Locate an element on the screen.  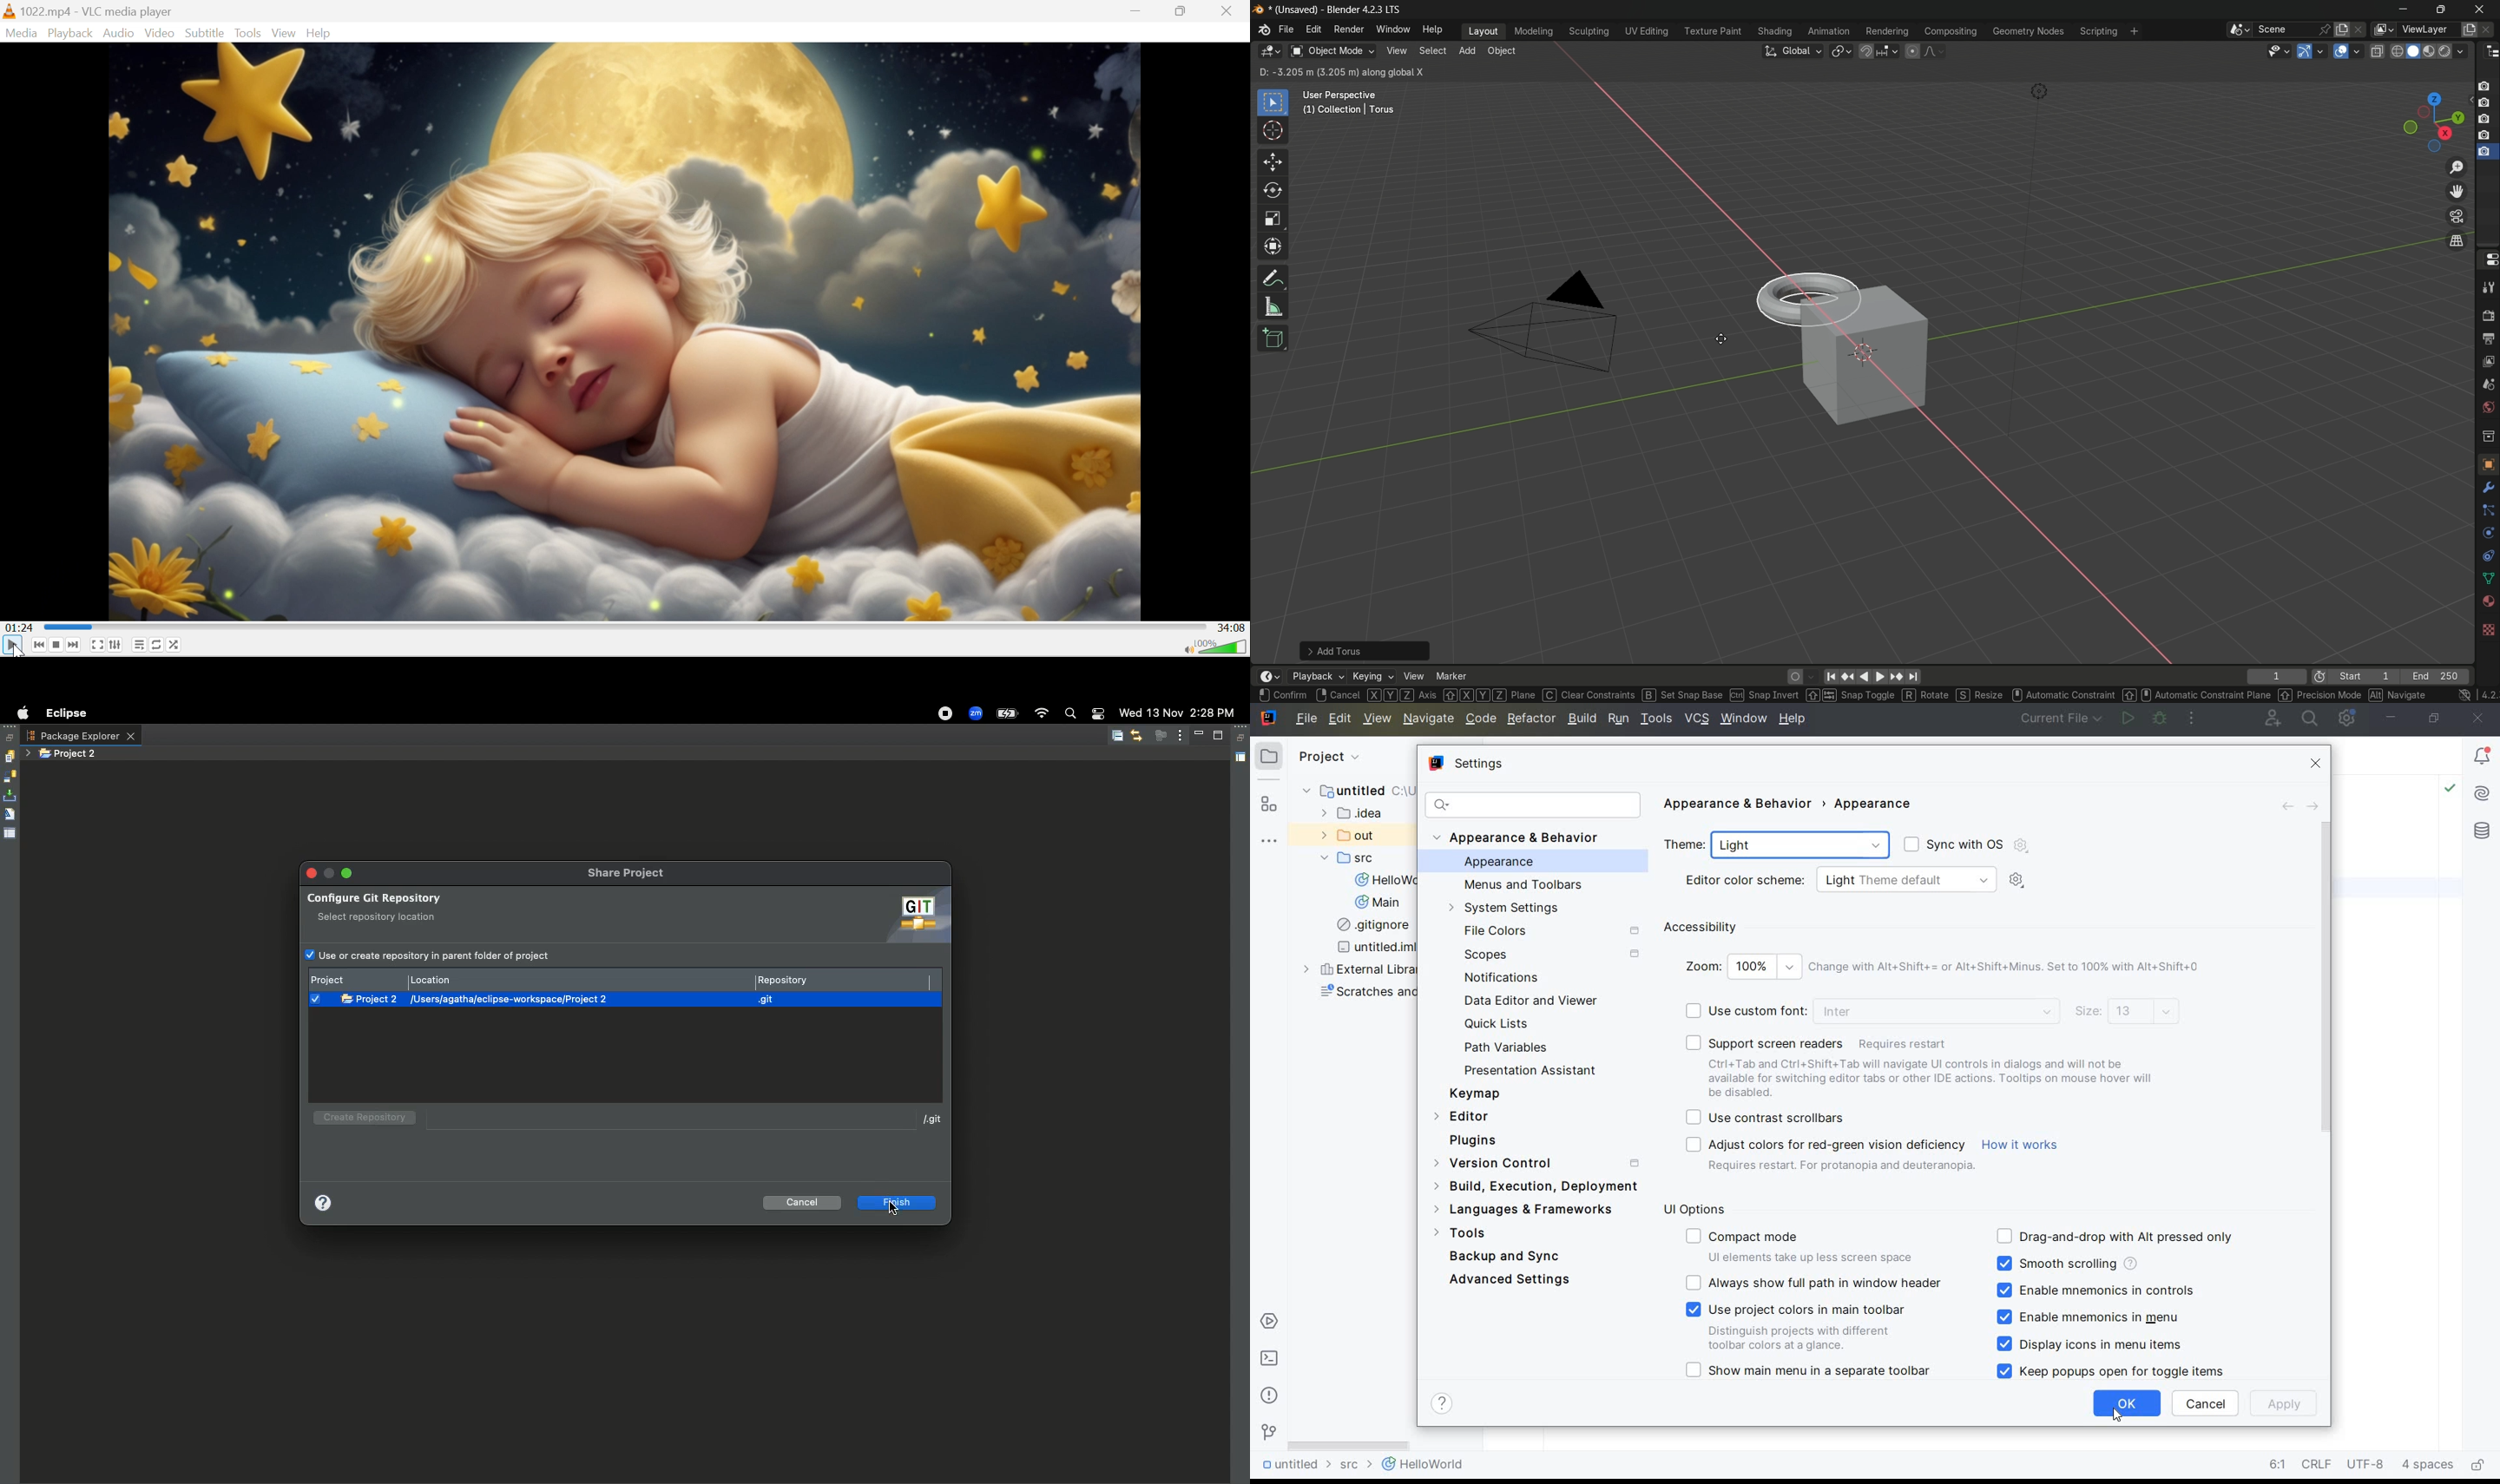
material is located at coordinates (2488, 600).